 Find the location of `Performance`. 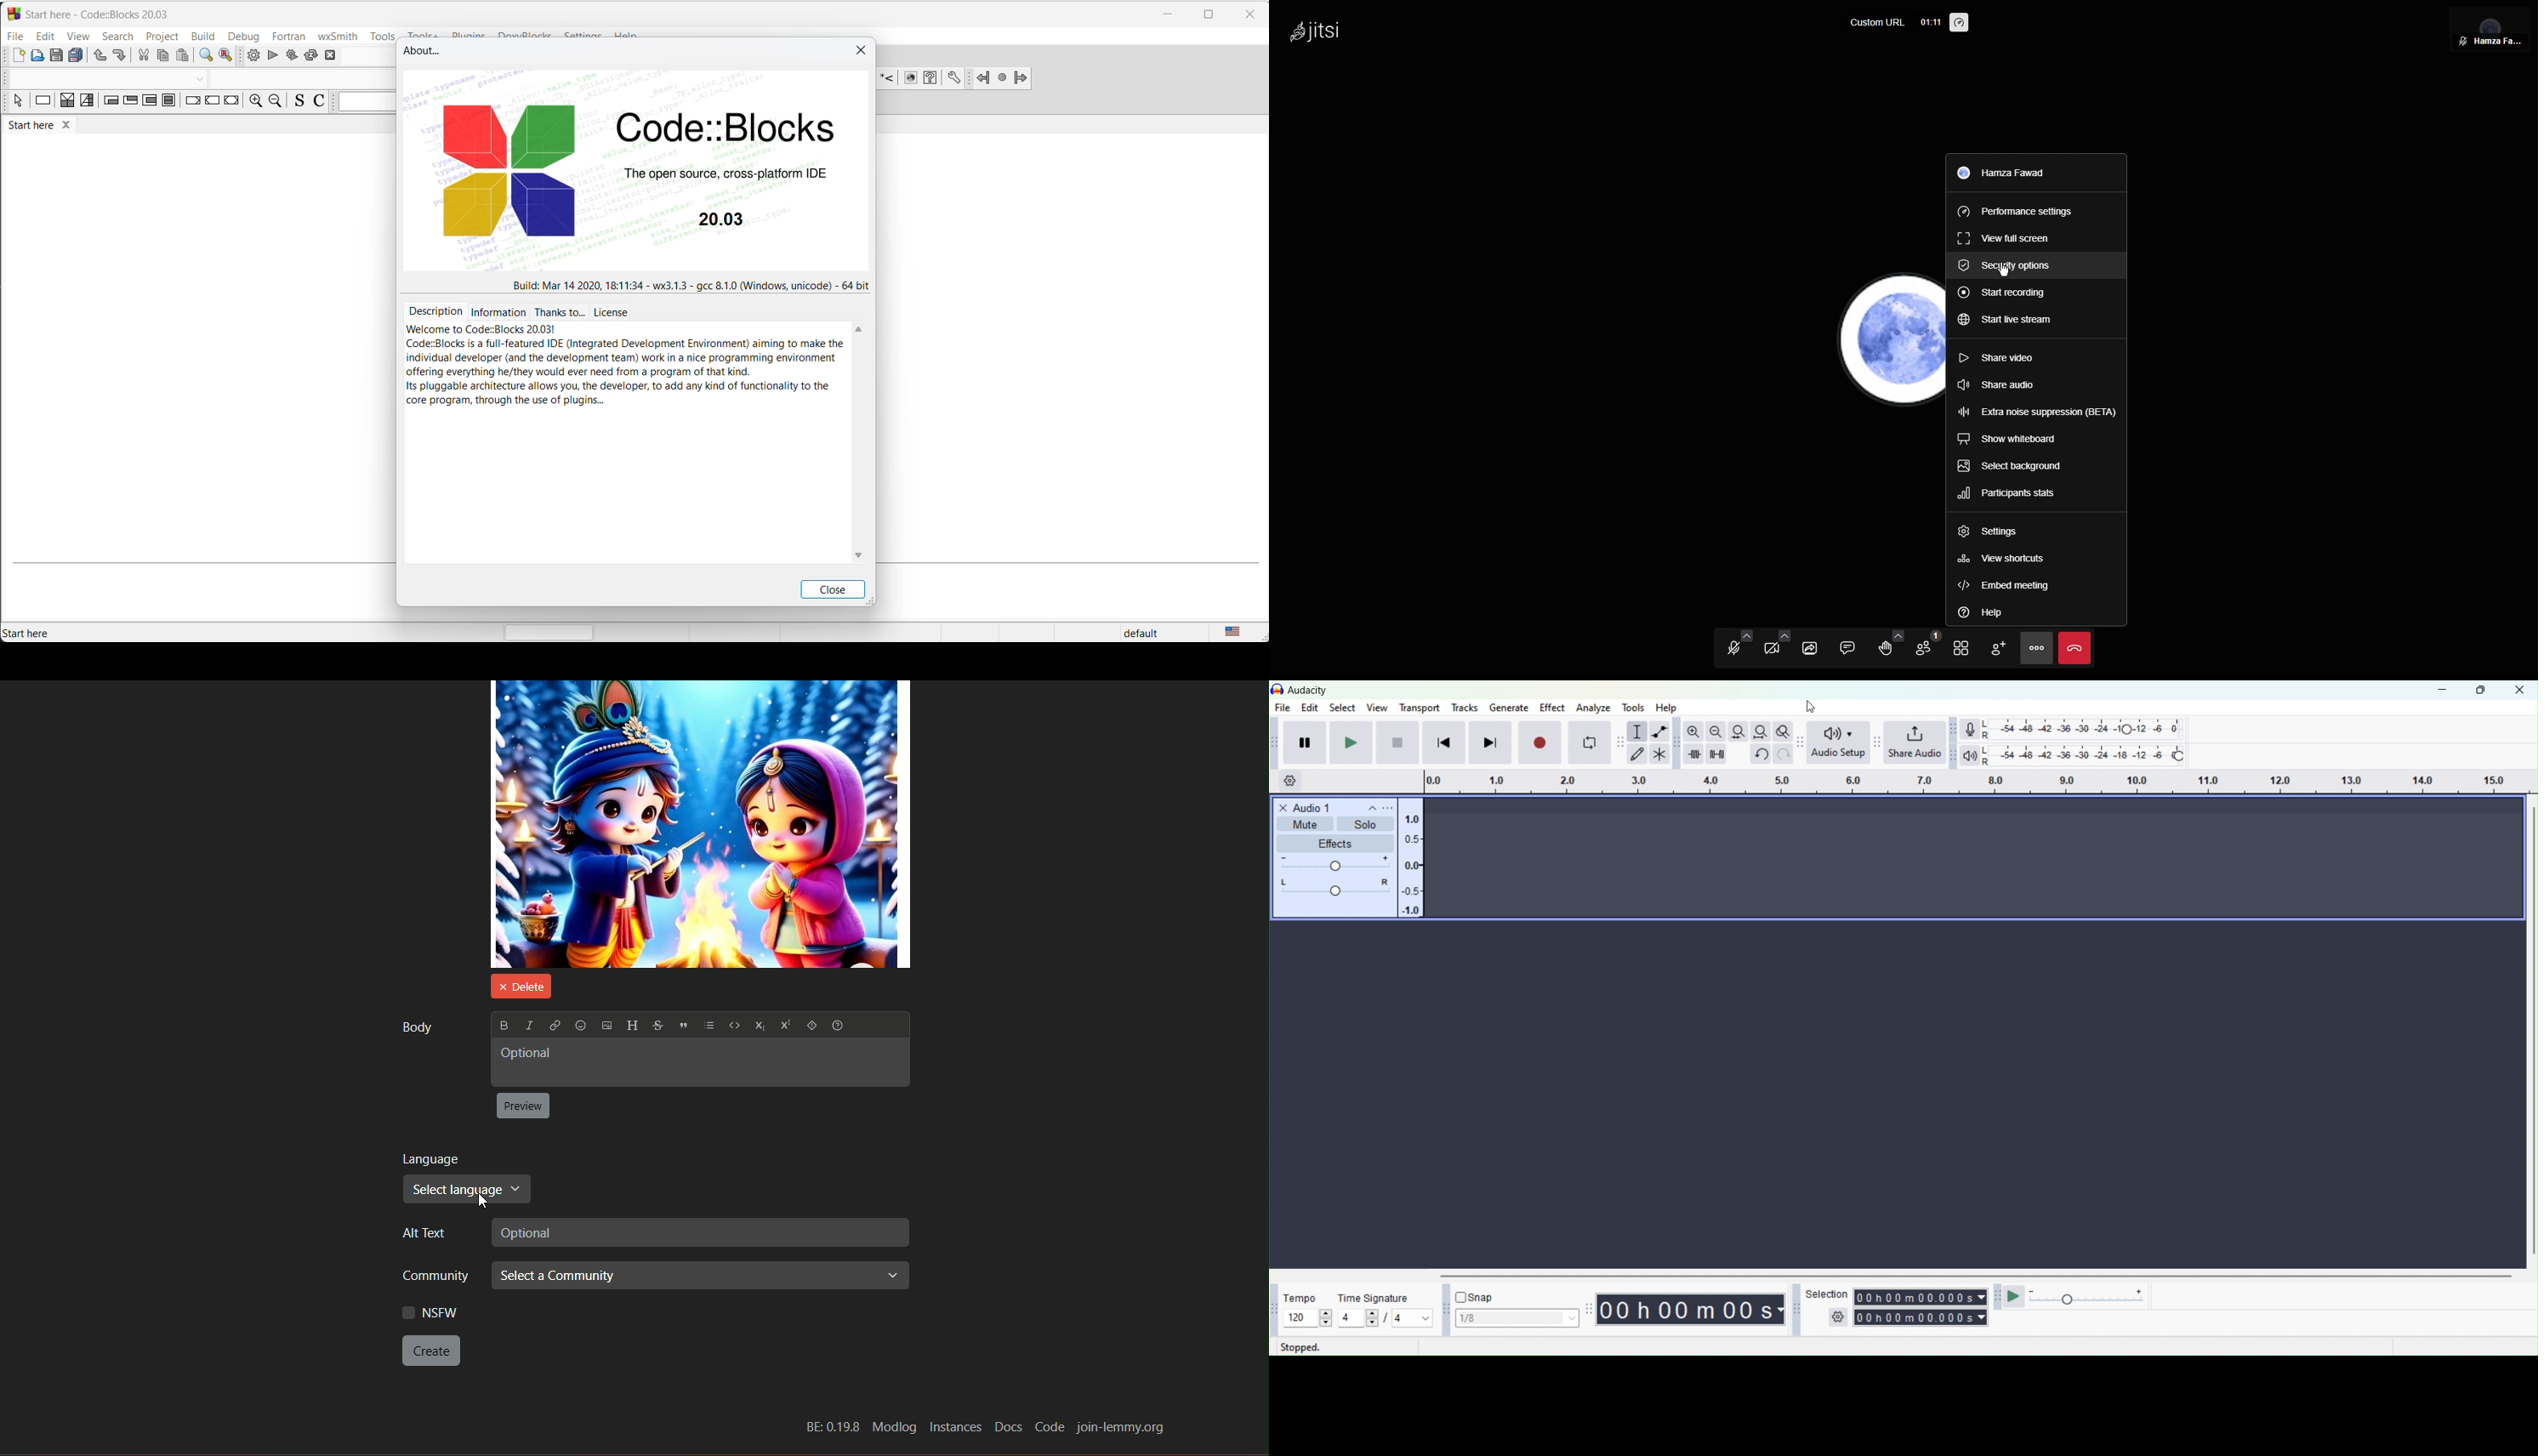

Performance is located at coordinates (2016, 211).